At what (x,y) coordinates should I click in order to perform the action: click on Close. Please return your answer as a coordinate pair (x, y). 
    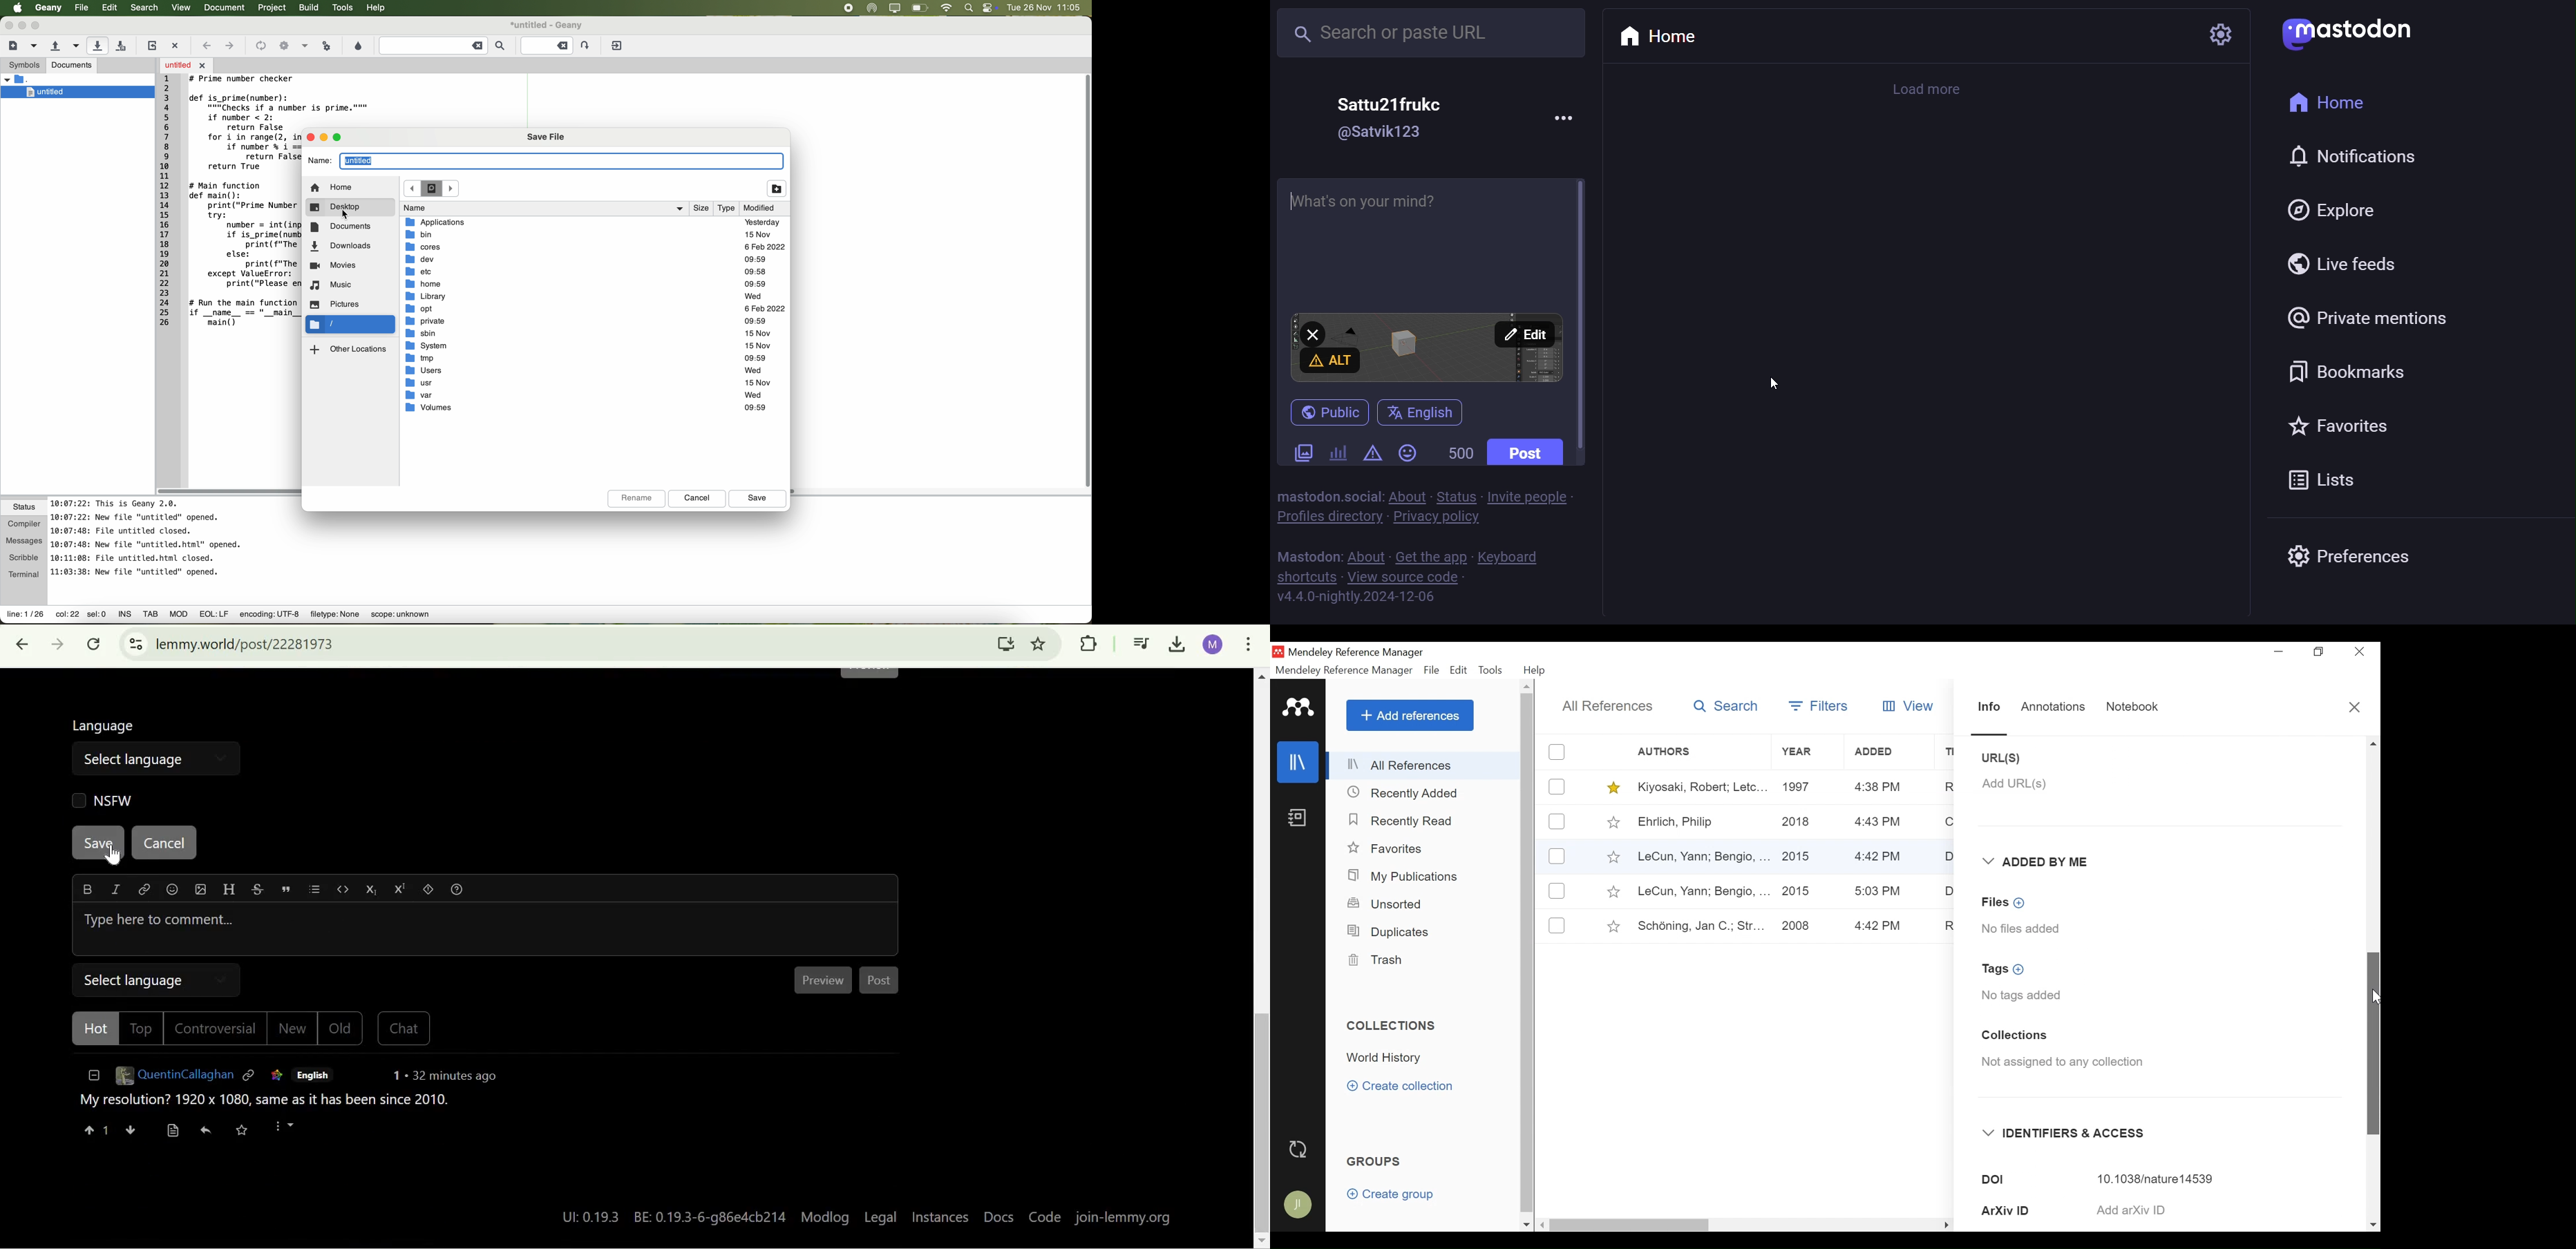
    Looking at the image, I should click on (2359, 652).